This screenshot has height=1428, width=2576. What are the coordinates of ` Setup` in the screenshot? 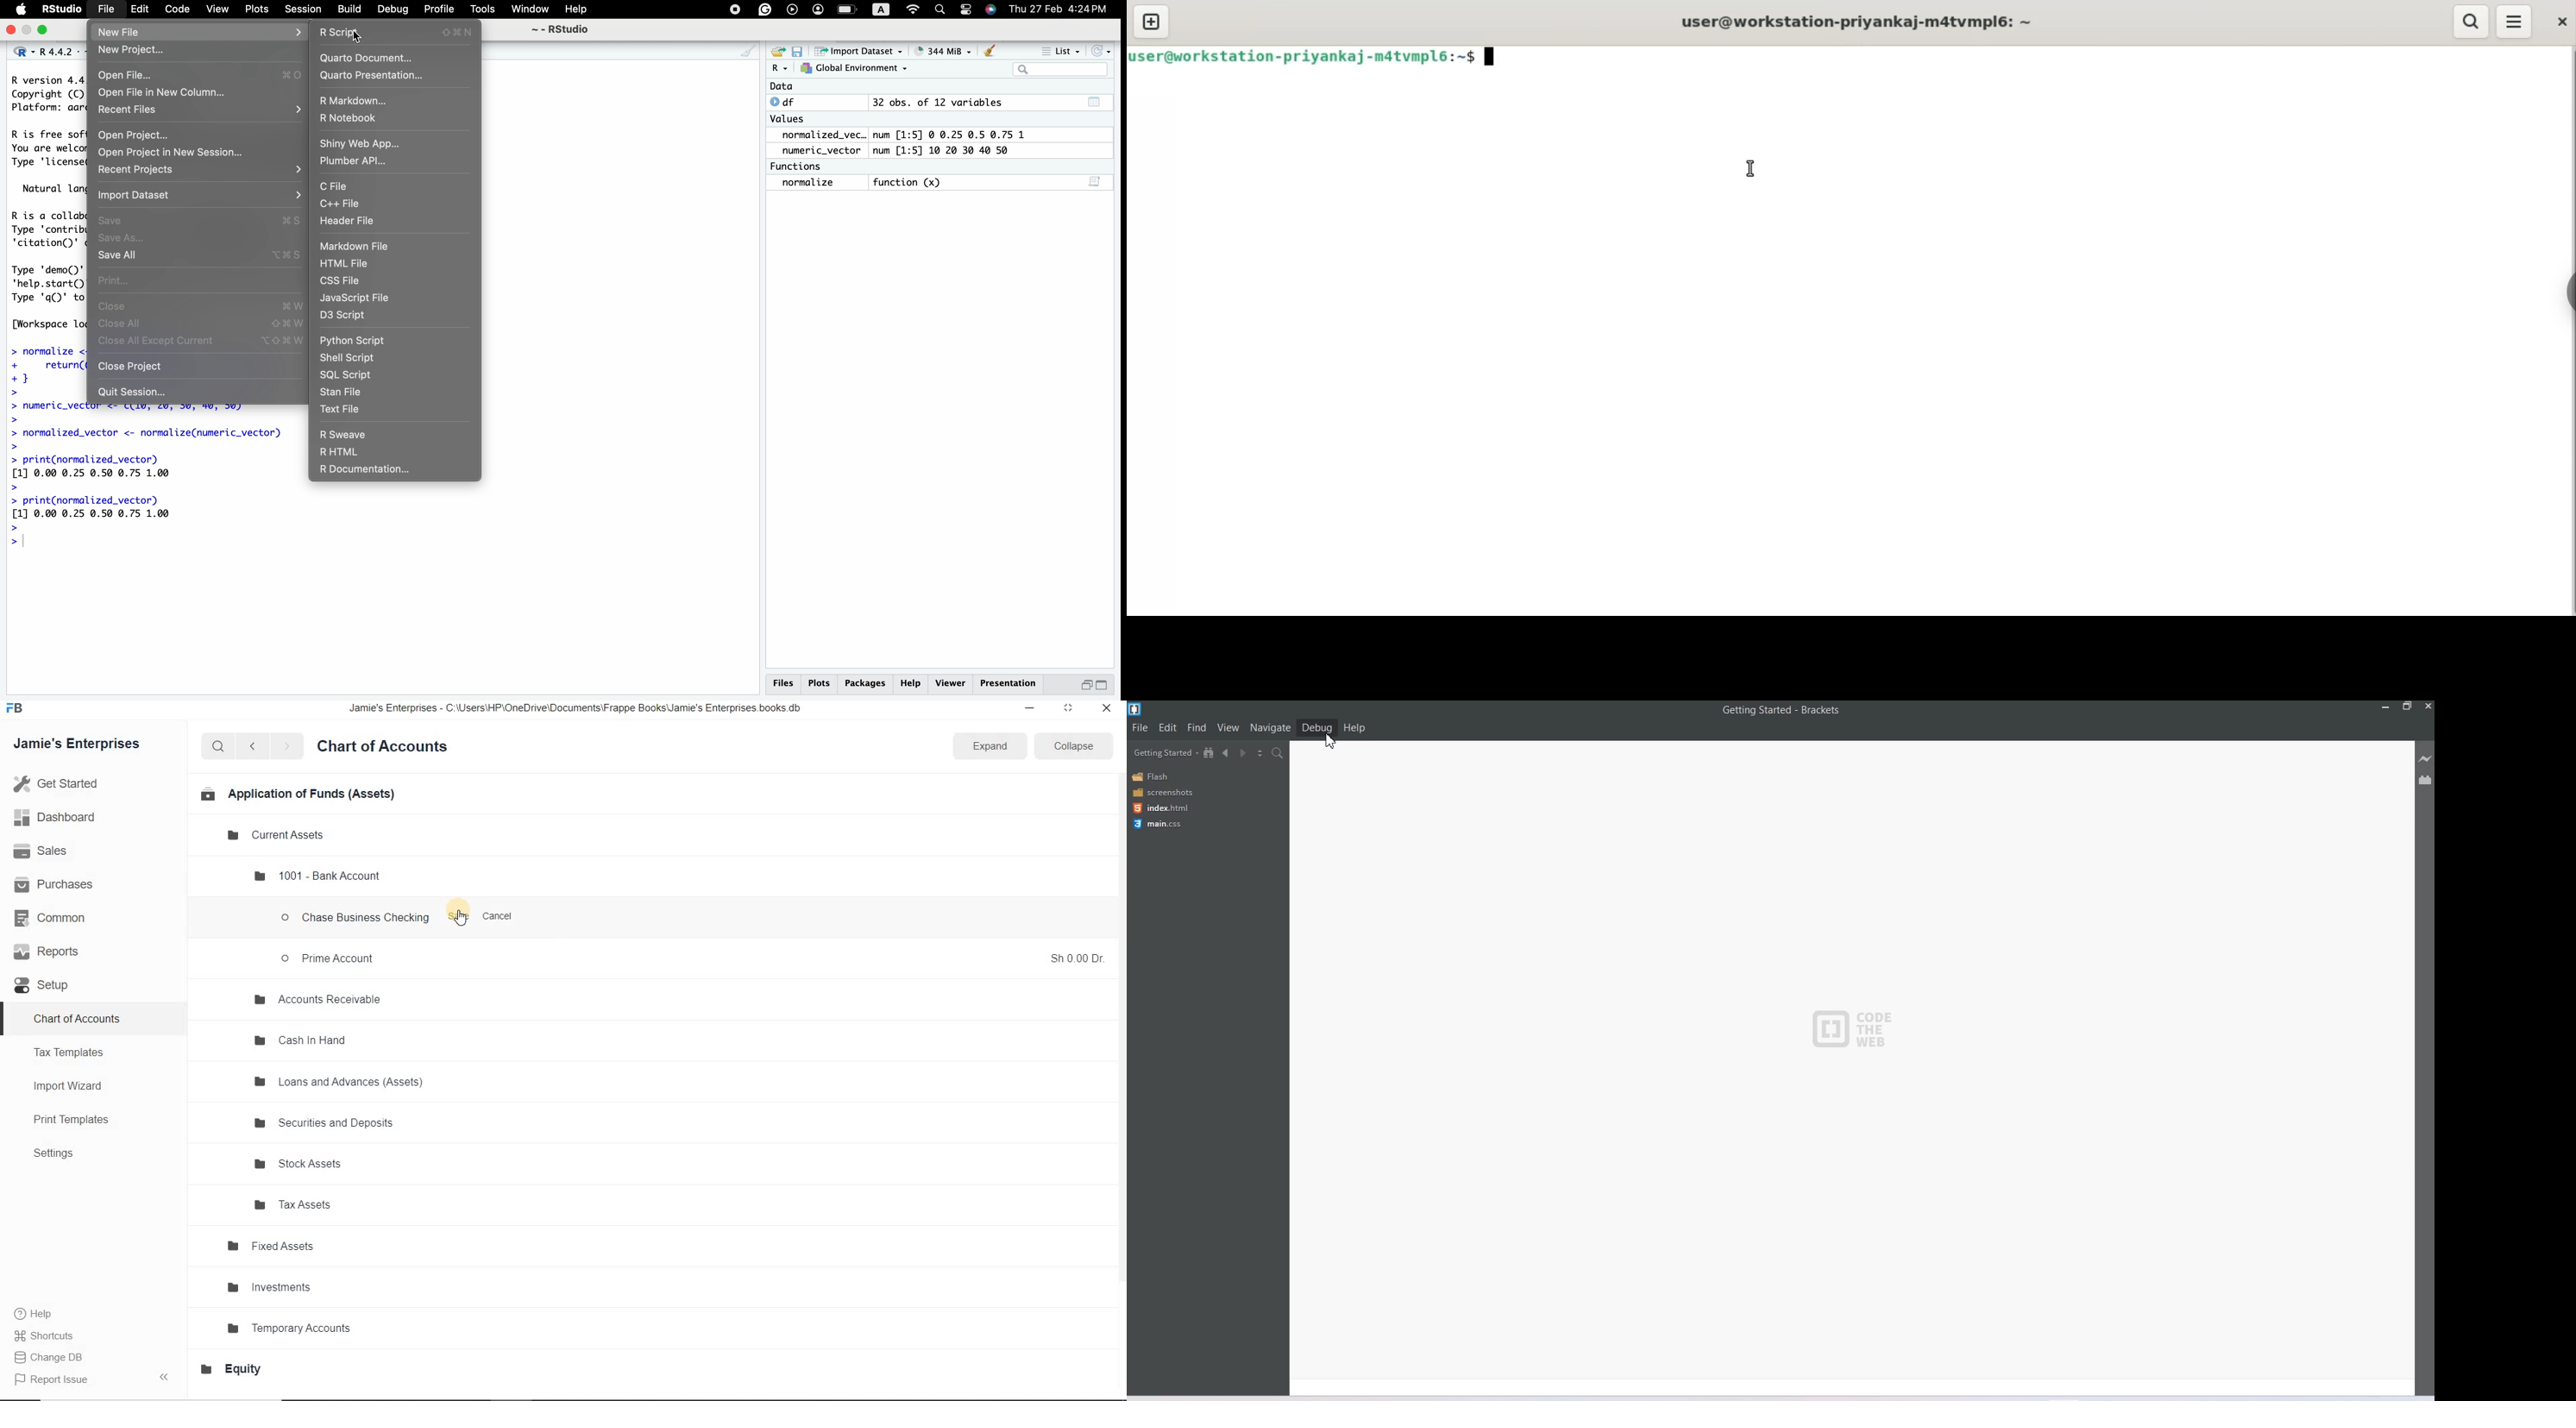 It's located at (51, 986).